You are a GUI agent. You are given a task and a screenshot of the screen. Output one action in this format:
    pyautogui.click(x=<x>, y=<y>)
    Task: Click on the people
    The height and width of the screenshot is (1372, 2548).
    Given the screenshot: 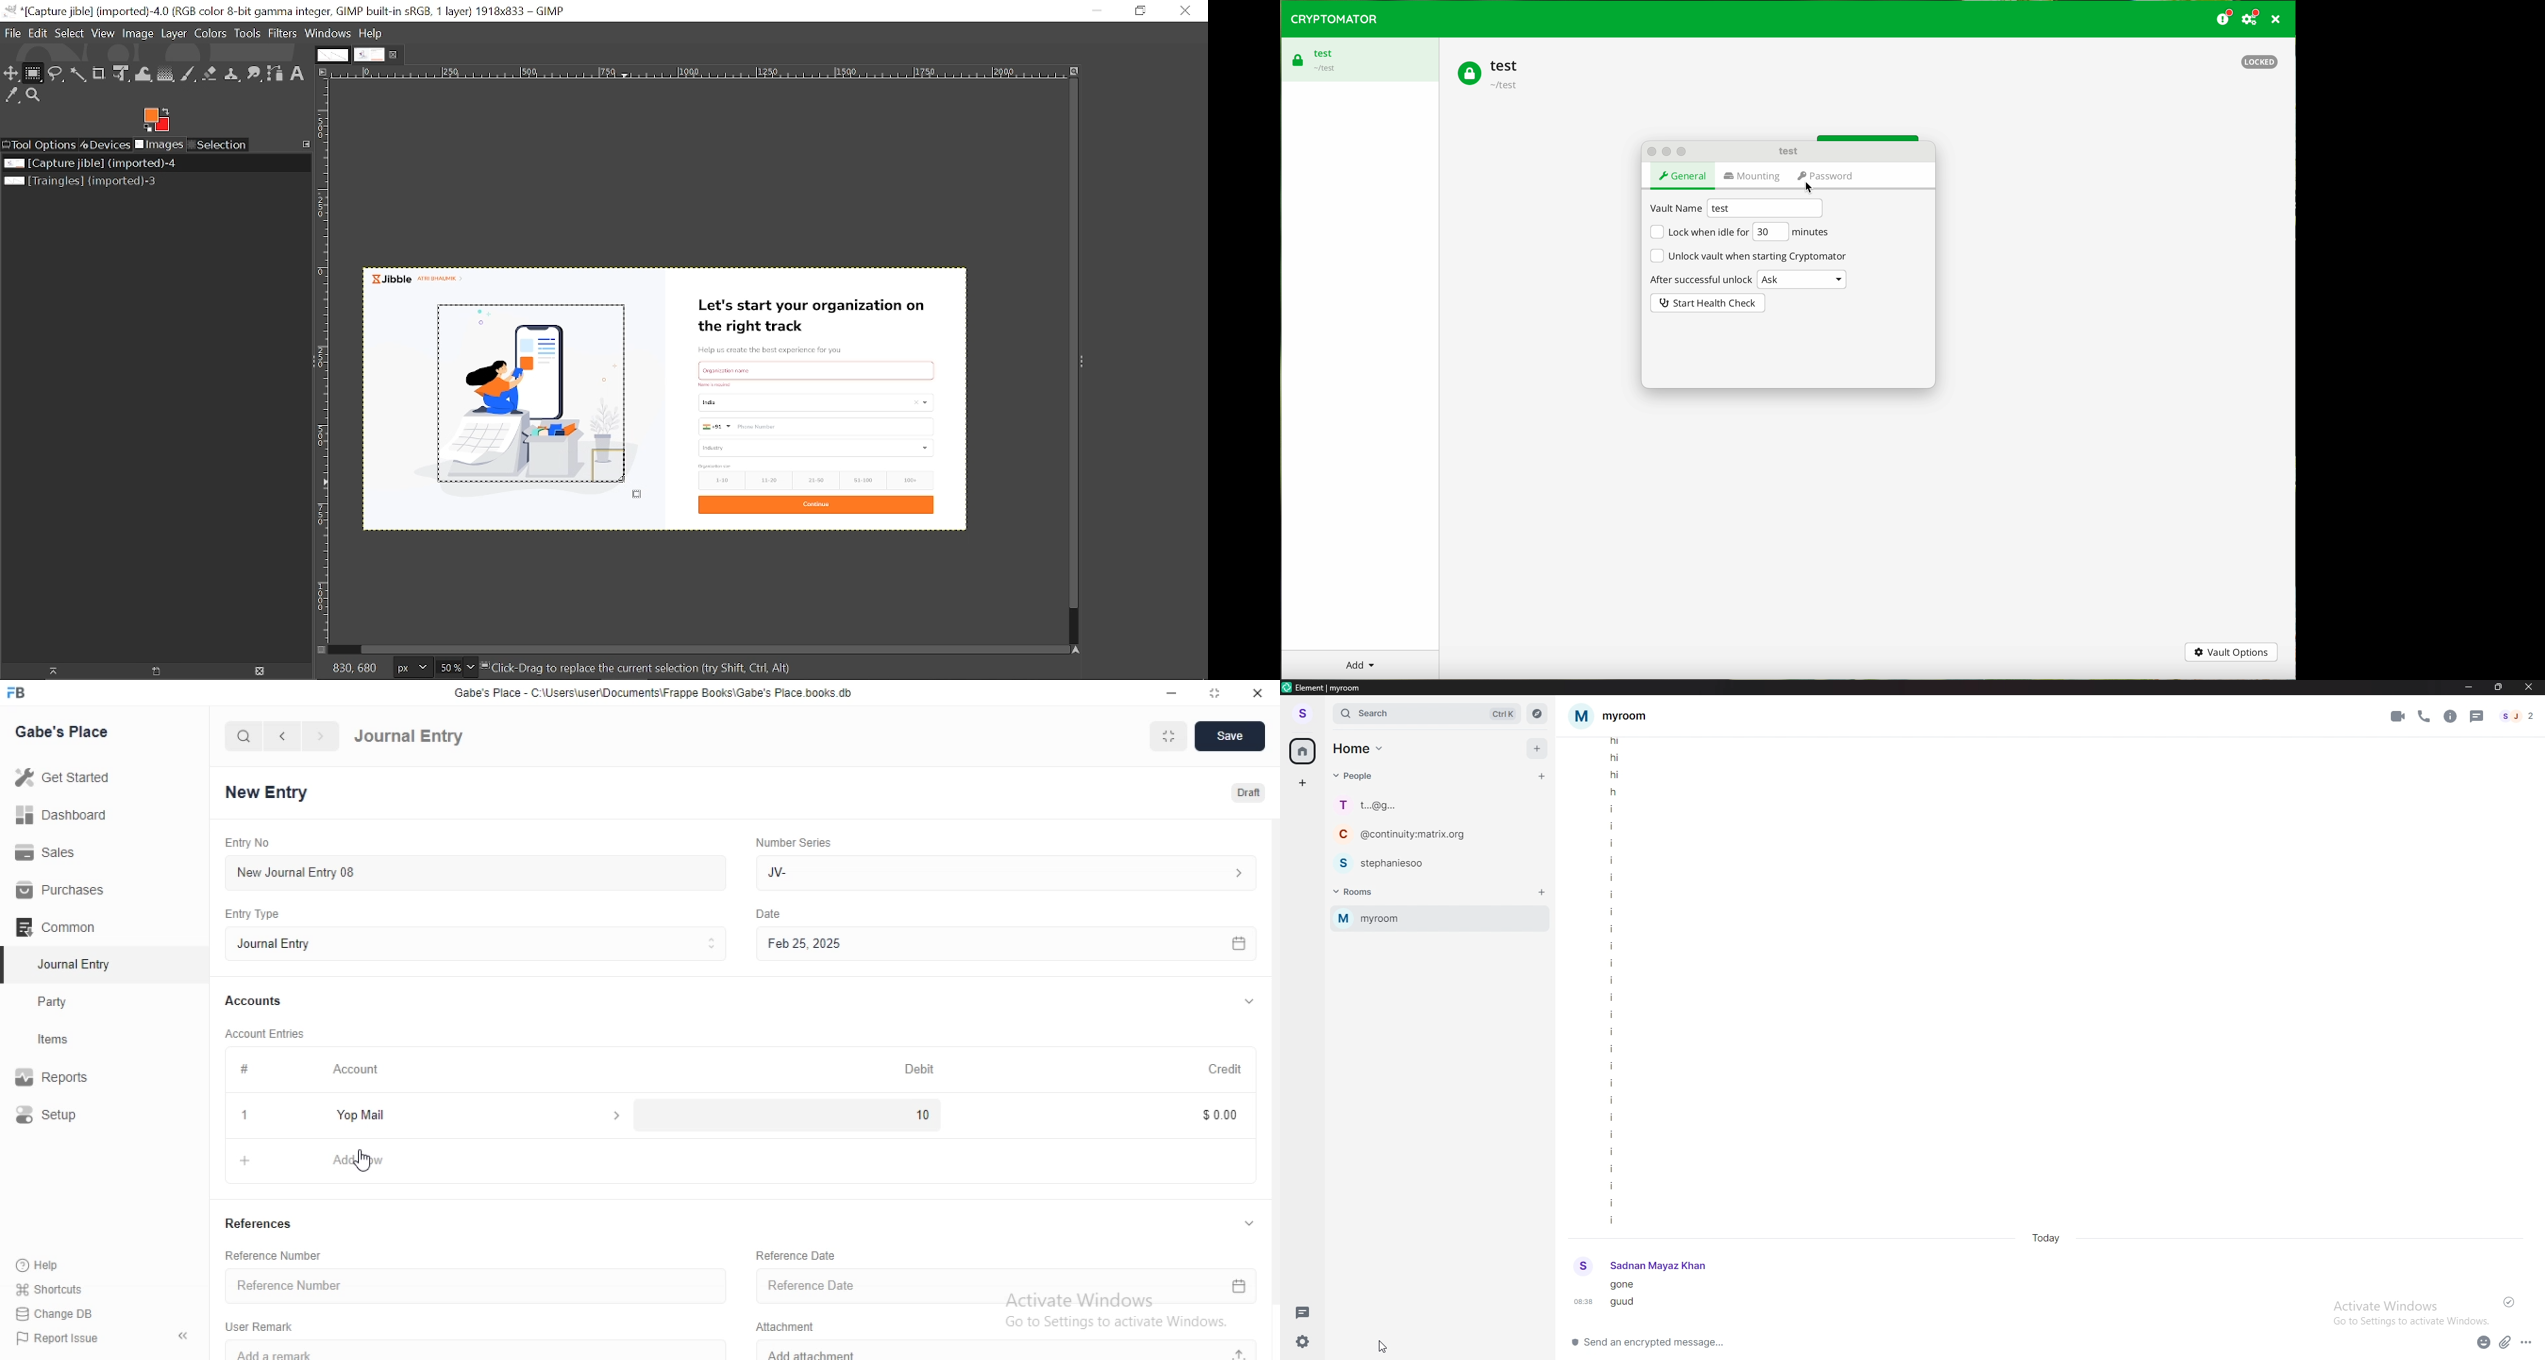 What is the action you would take?
    pyautogui.click(x=1356, y=775)
    